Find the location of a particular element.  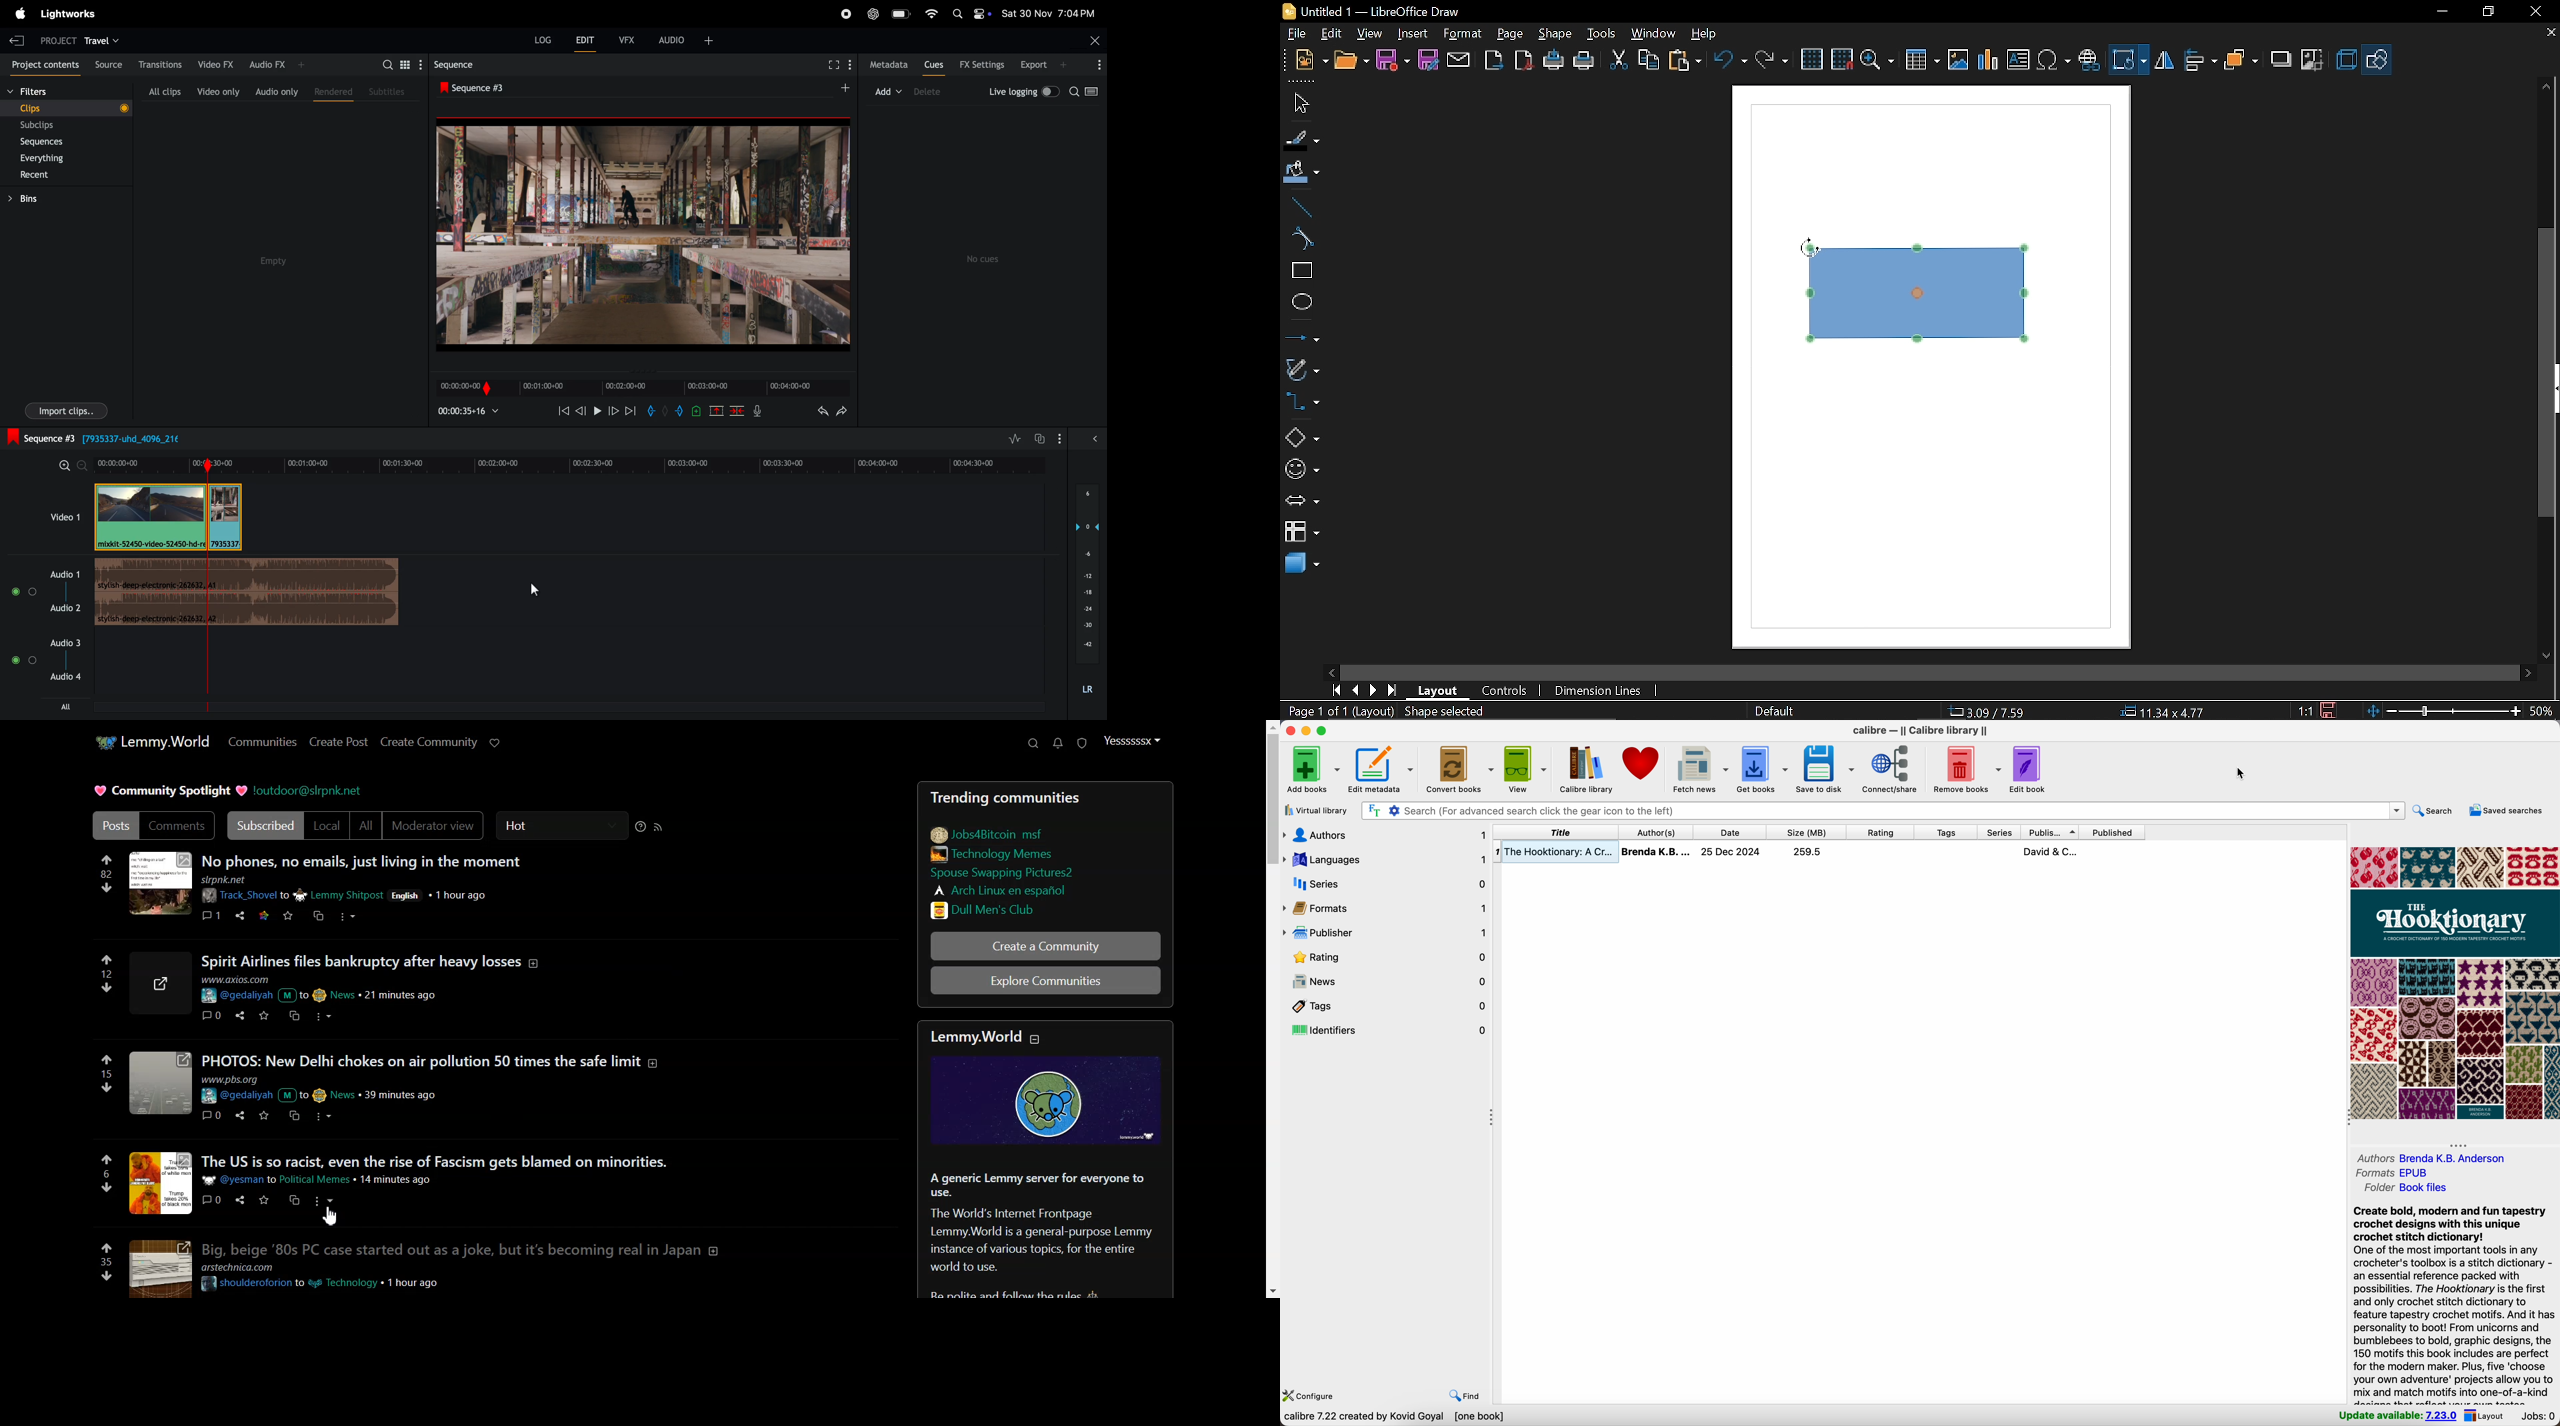

Format is located at coordinates (1463, 34).